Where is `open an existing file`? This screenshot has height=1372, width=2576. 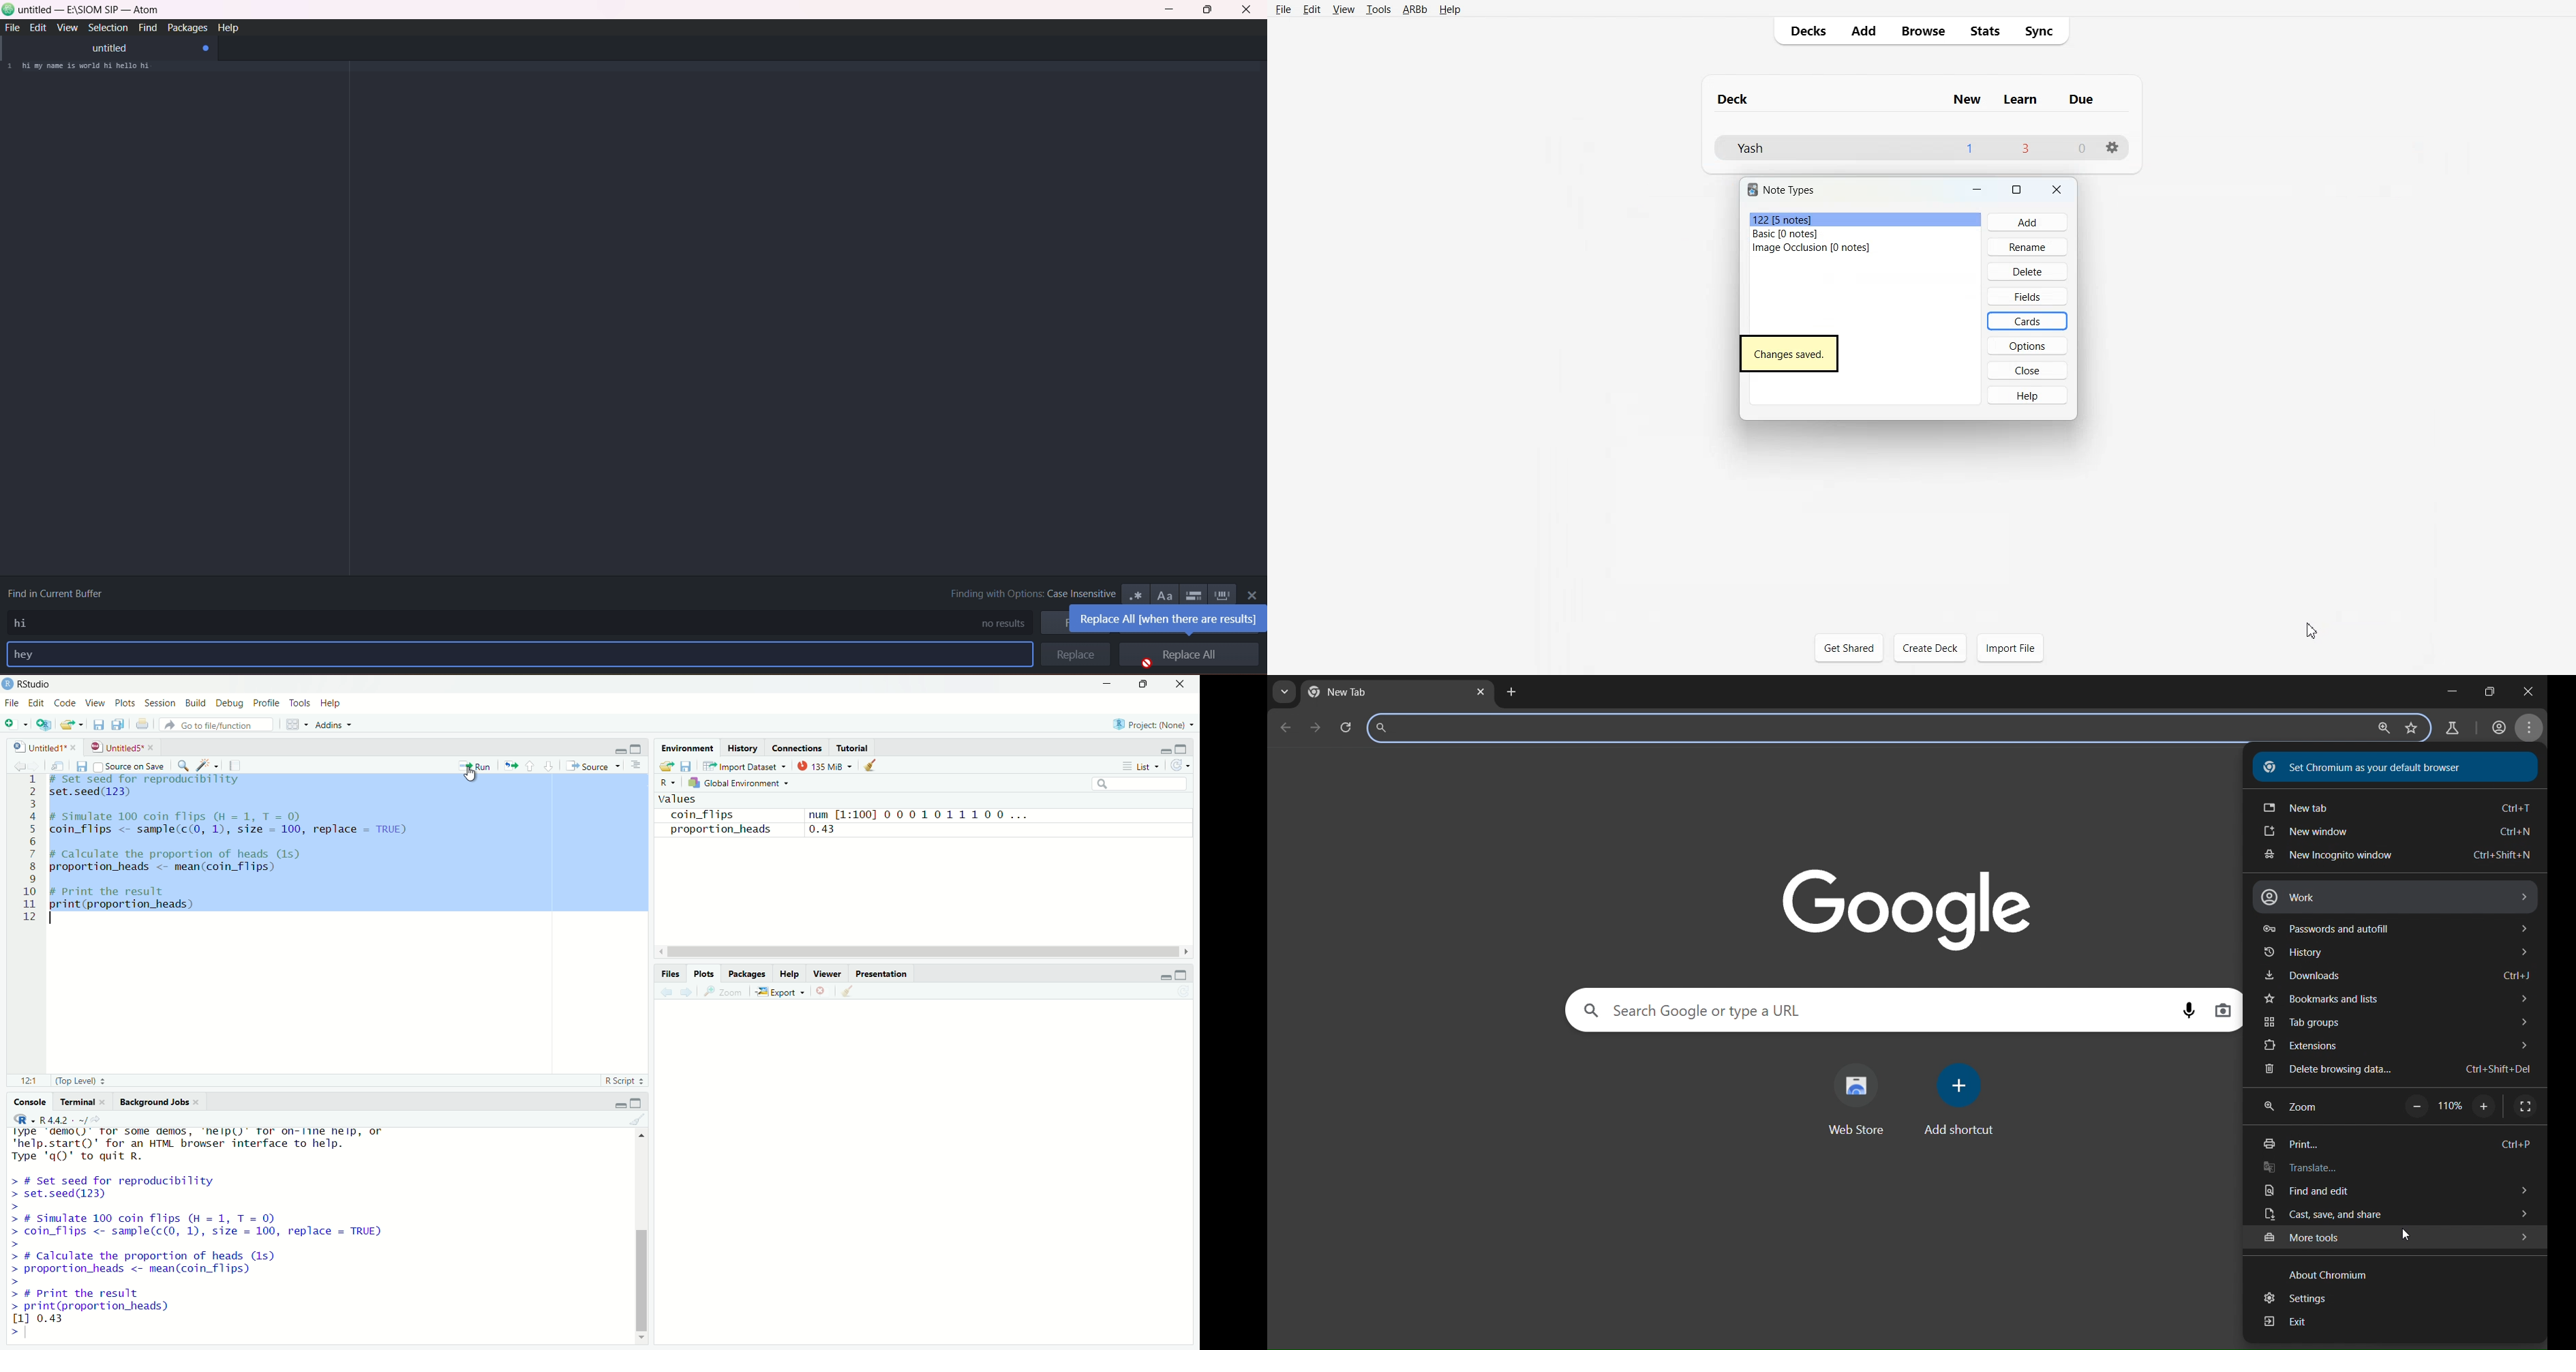 open an existing file is located at coordinates (71, 726).